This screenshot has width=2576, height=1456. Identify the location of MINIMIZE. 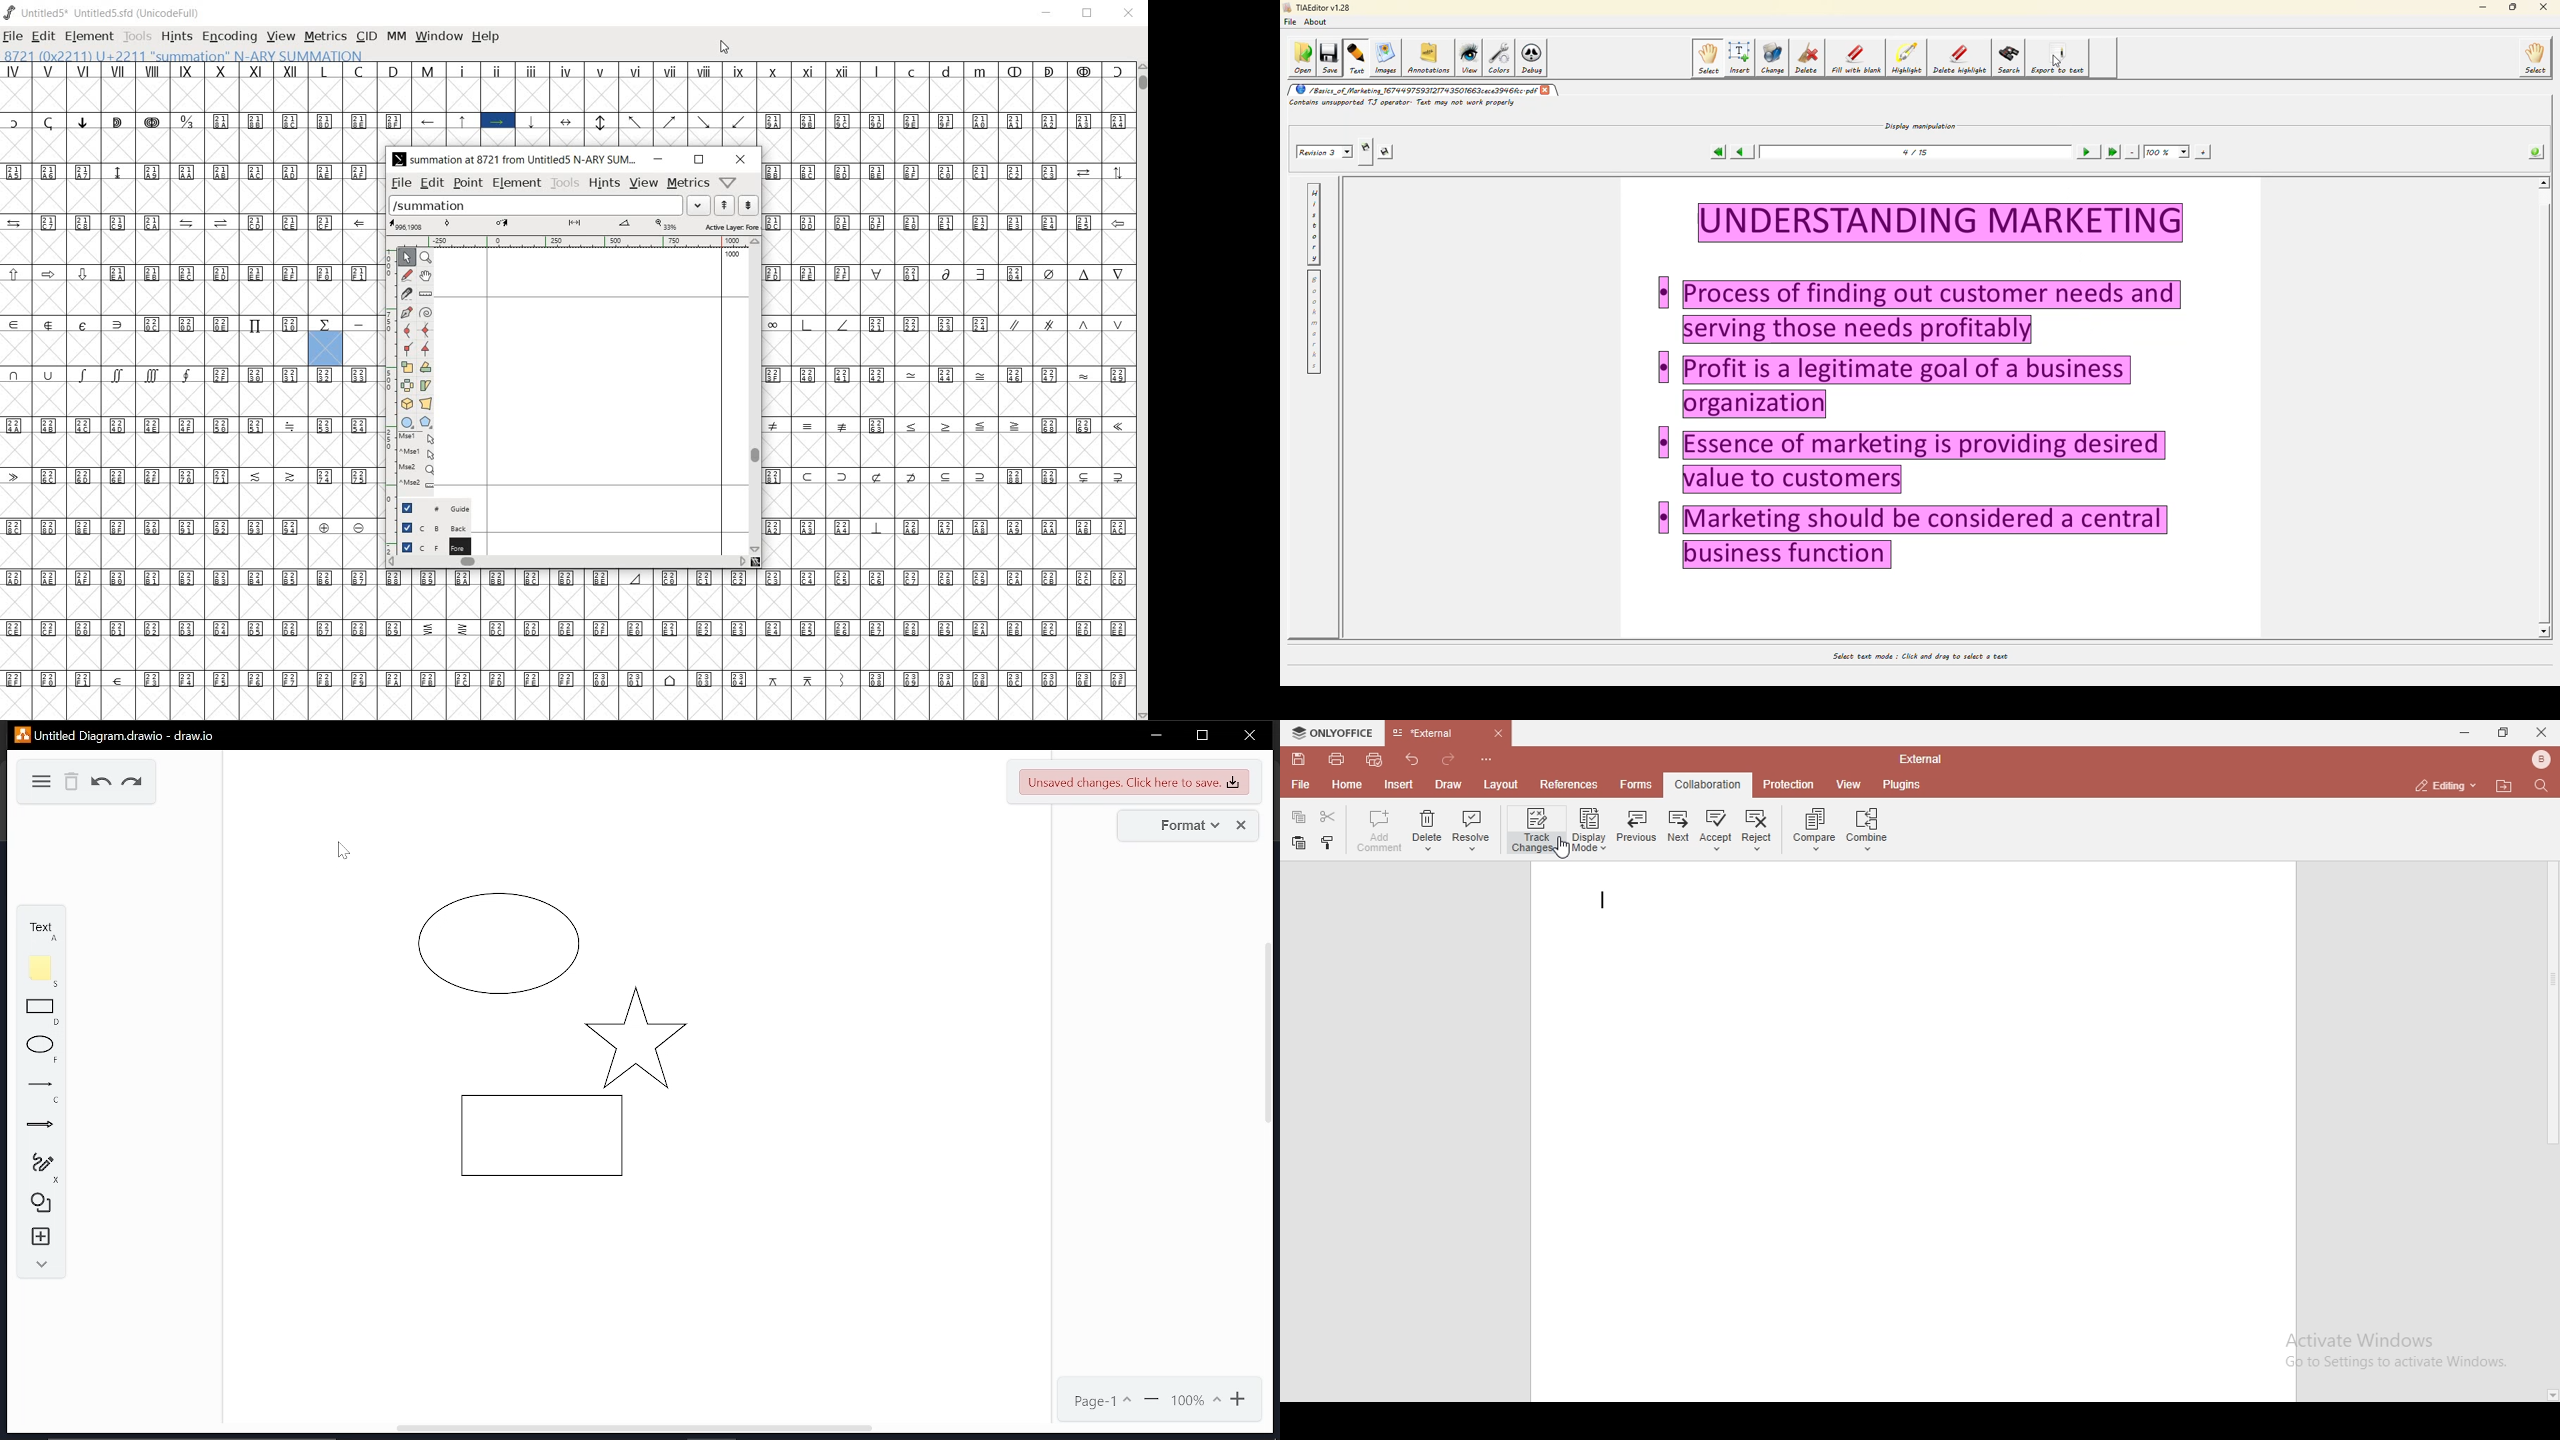
(1047, 13).